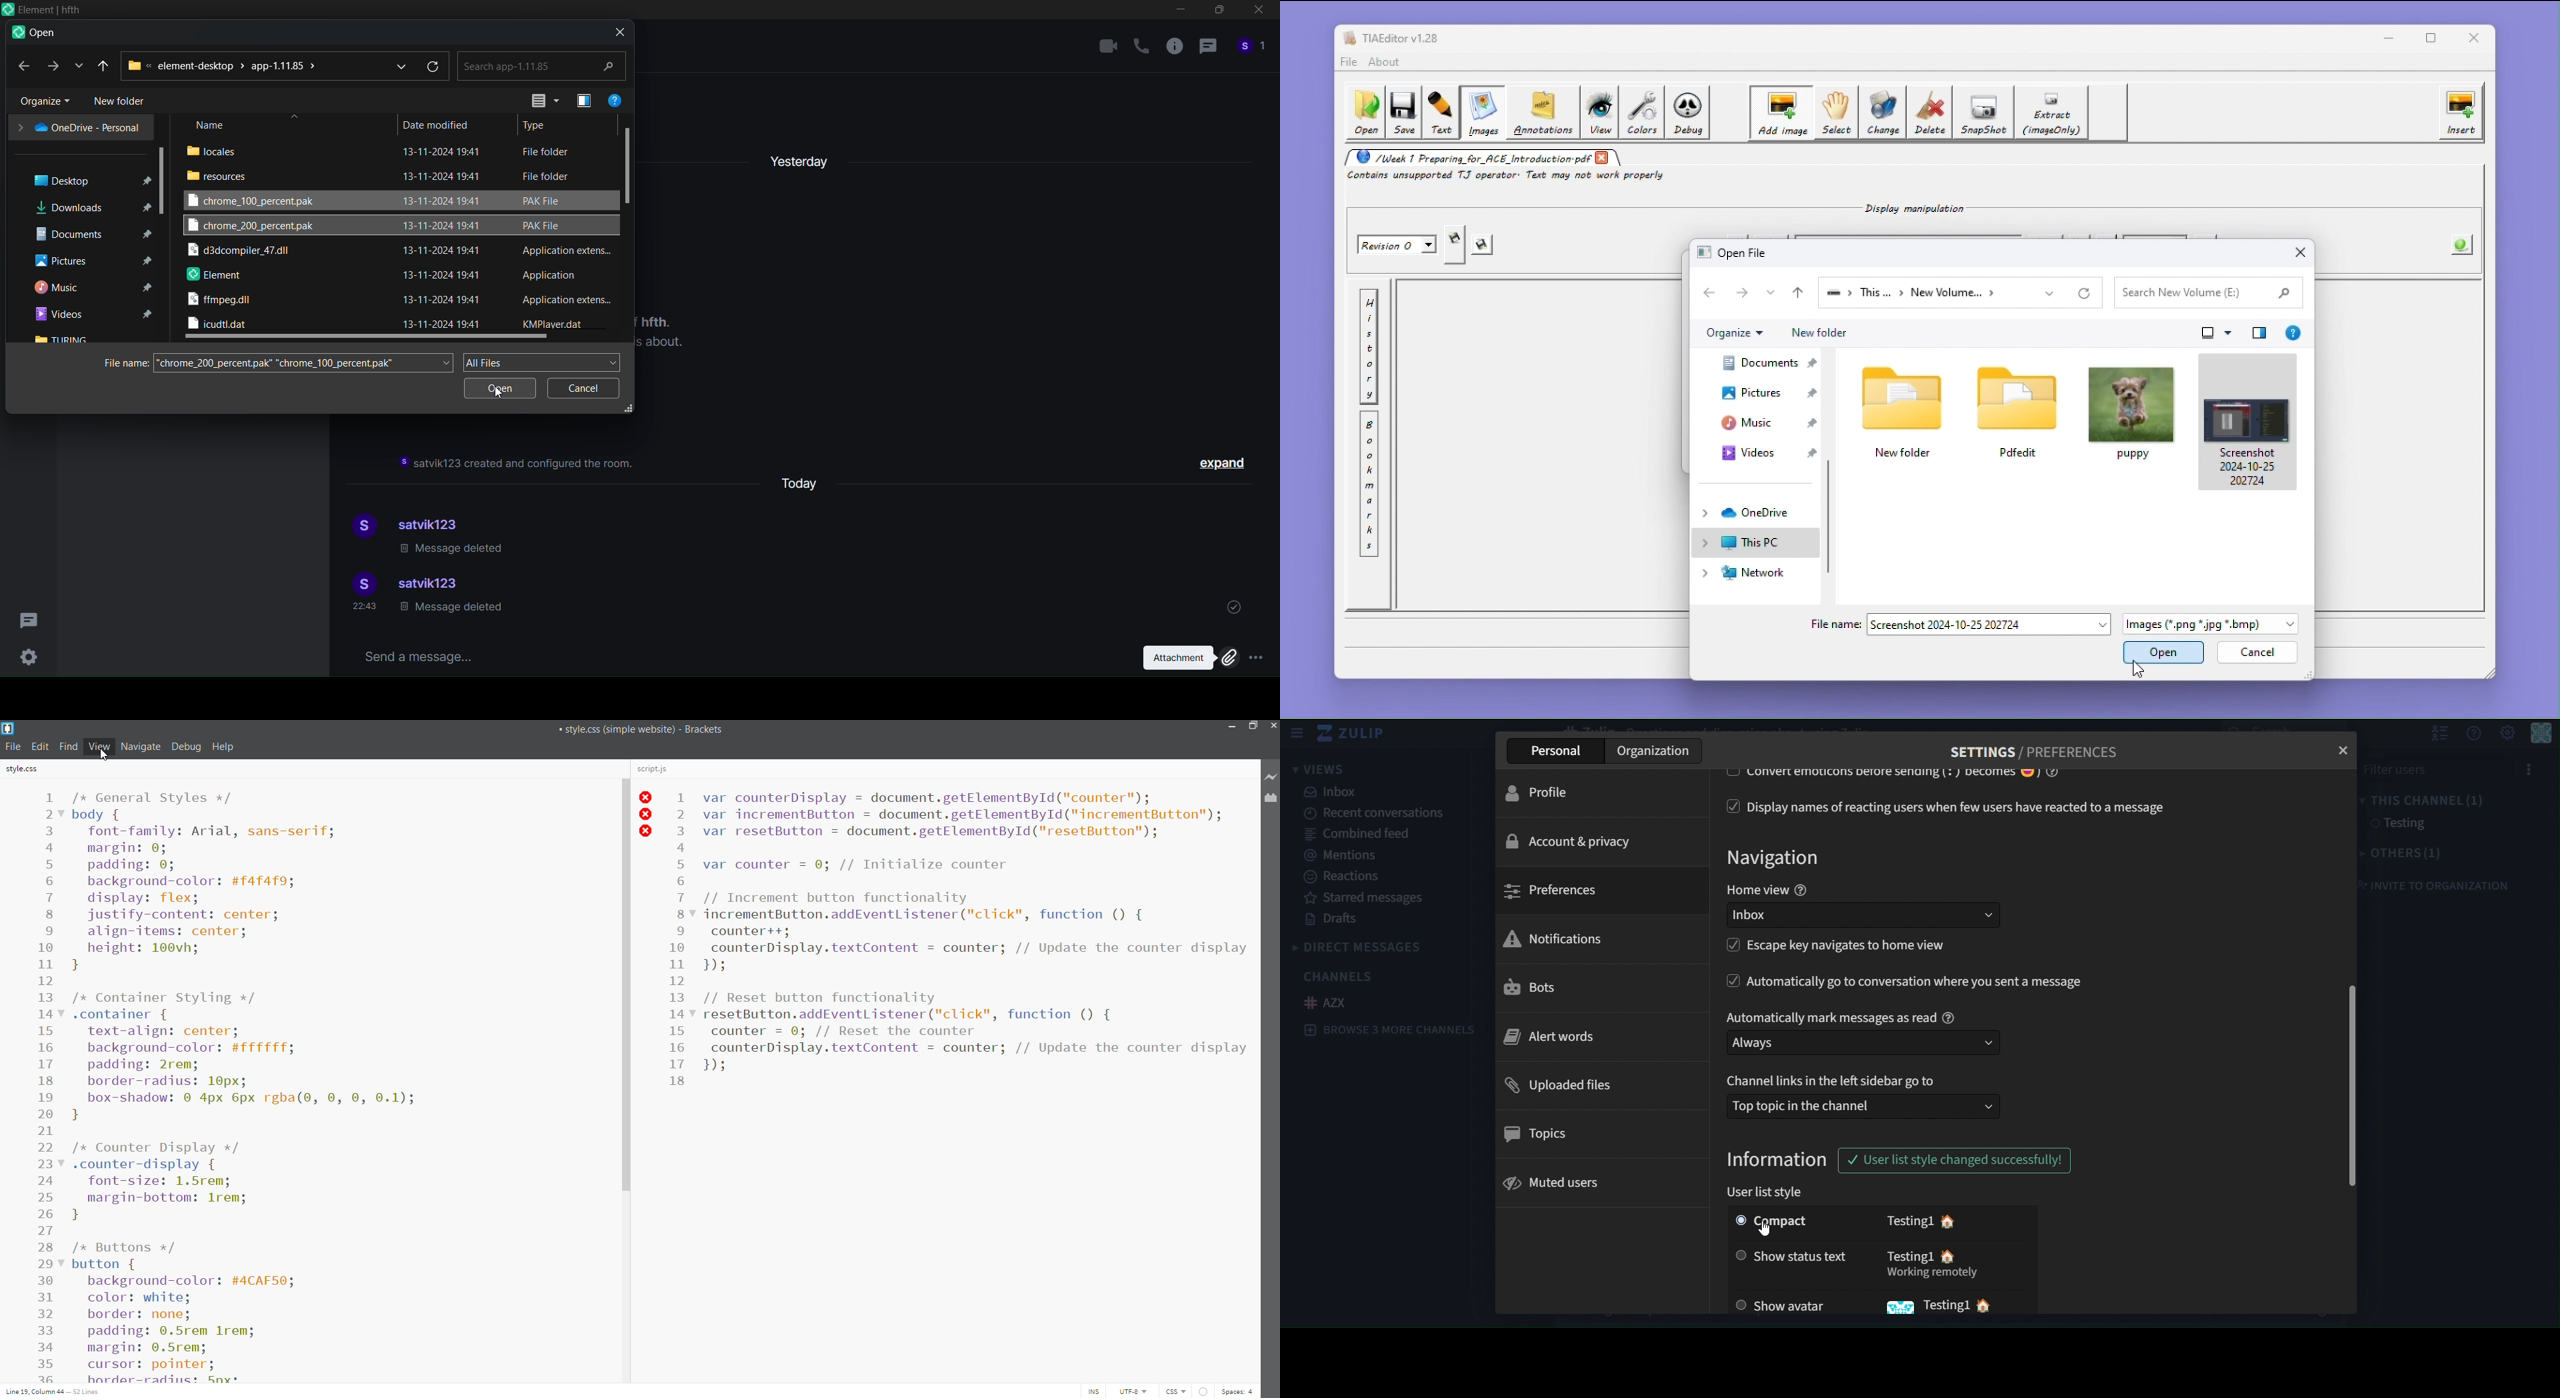 This screenshot has width=2576, height=1400. I want to click on reactions, so click(1353, 877).